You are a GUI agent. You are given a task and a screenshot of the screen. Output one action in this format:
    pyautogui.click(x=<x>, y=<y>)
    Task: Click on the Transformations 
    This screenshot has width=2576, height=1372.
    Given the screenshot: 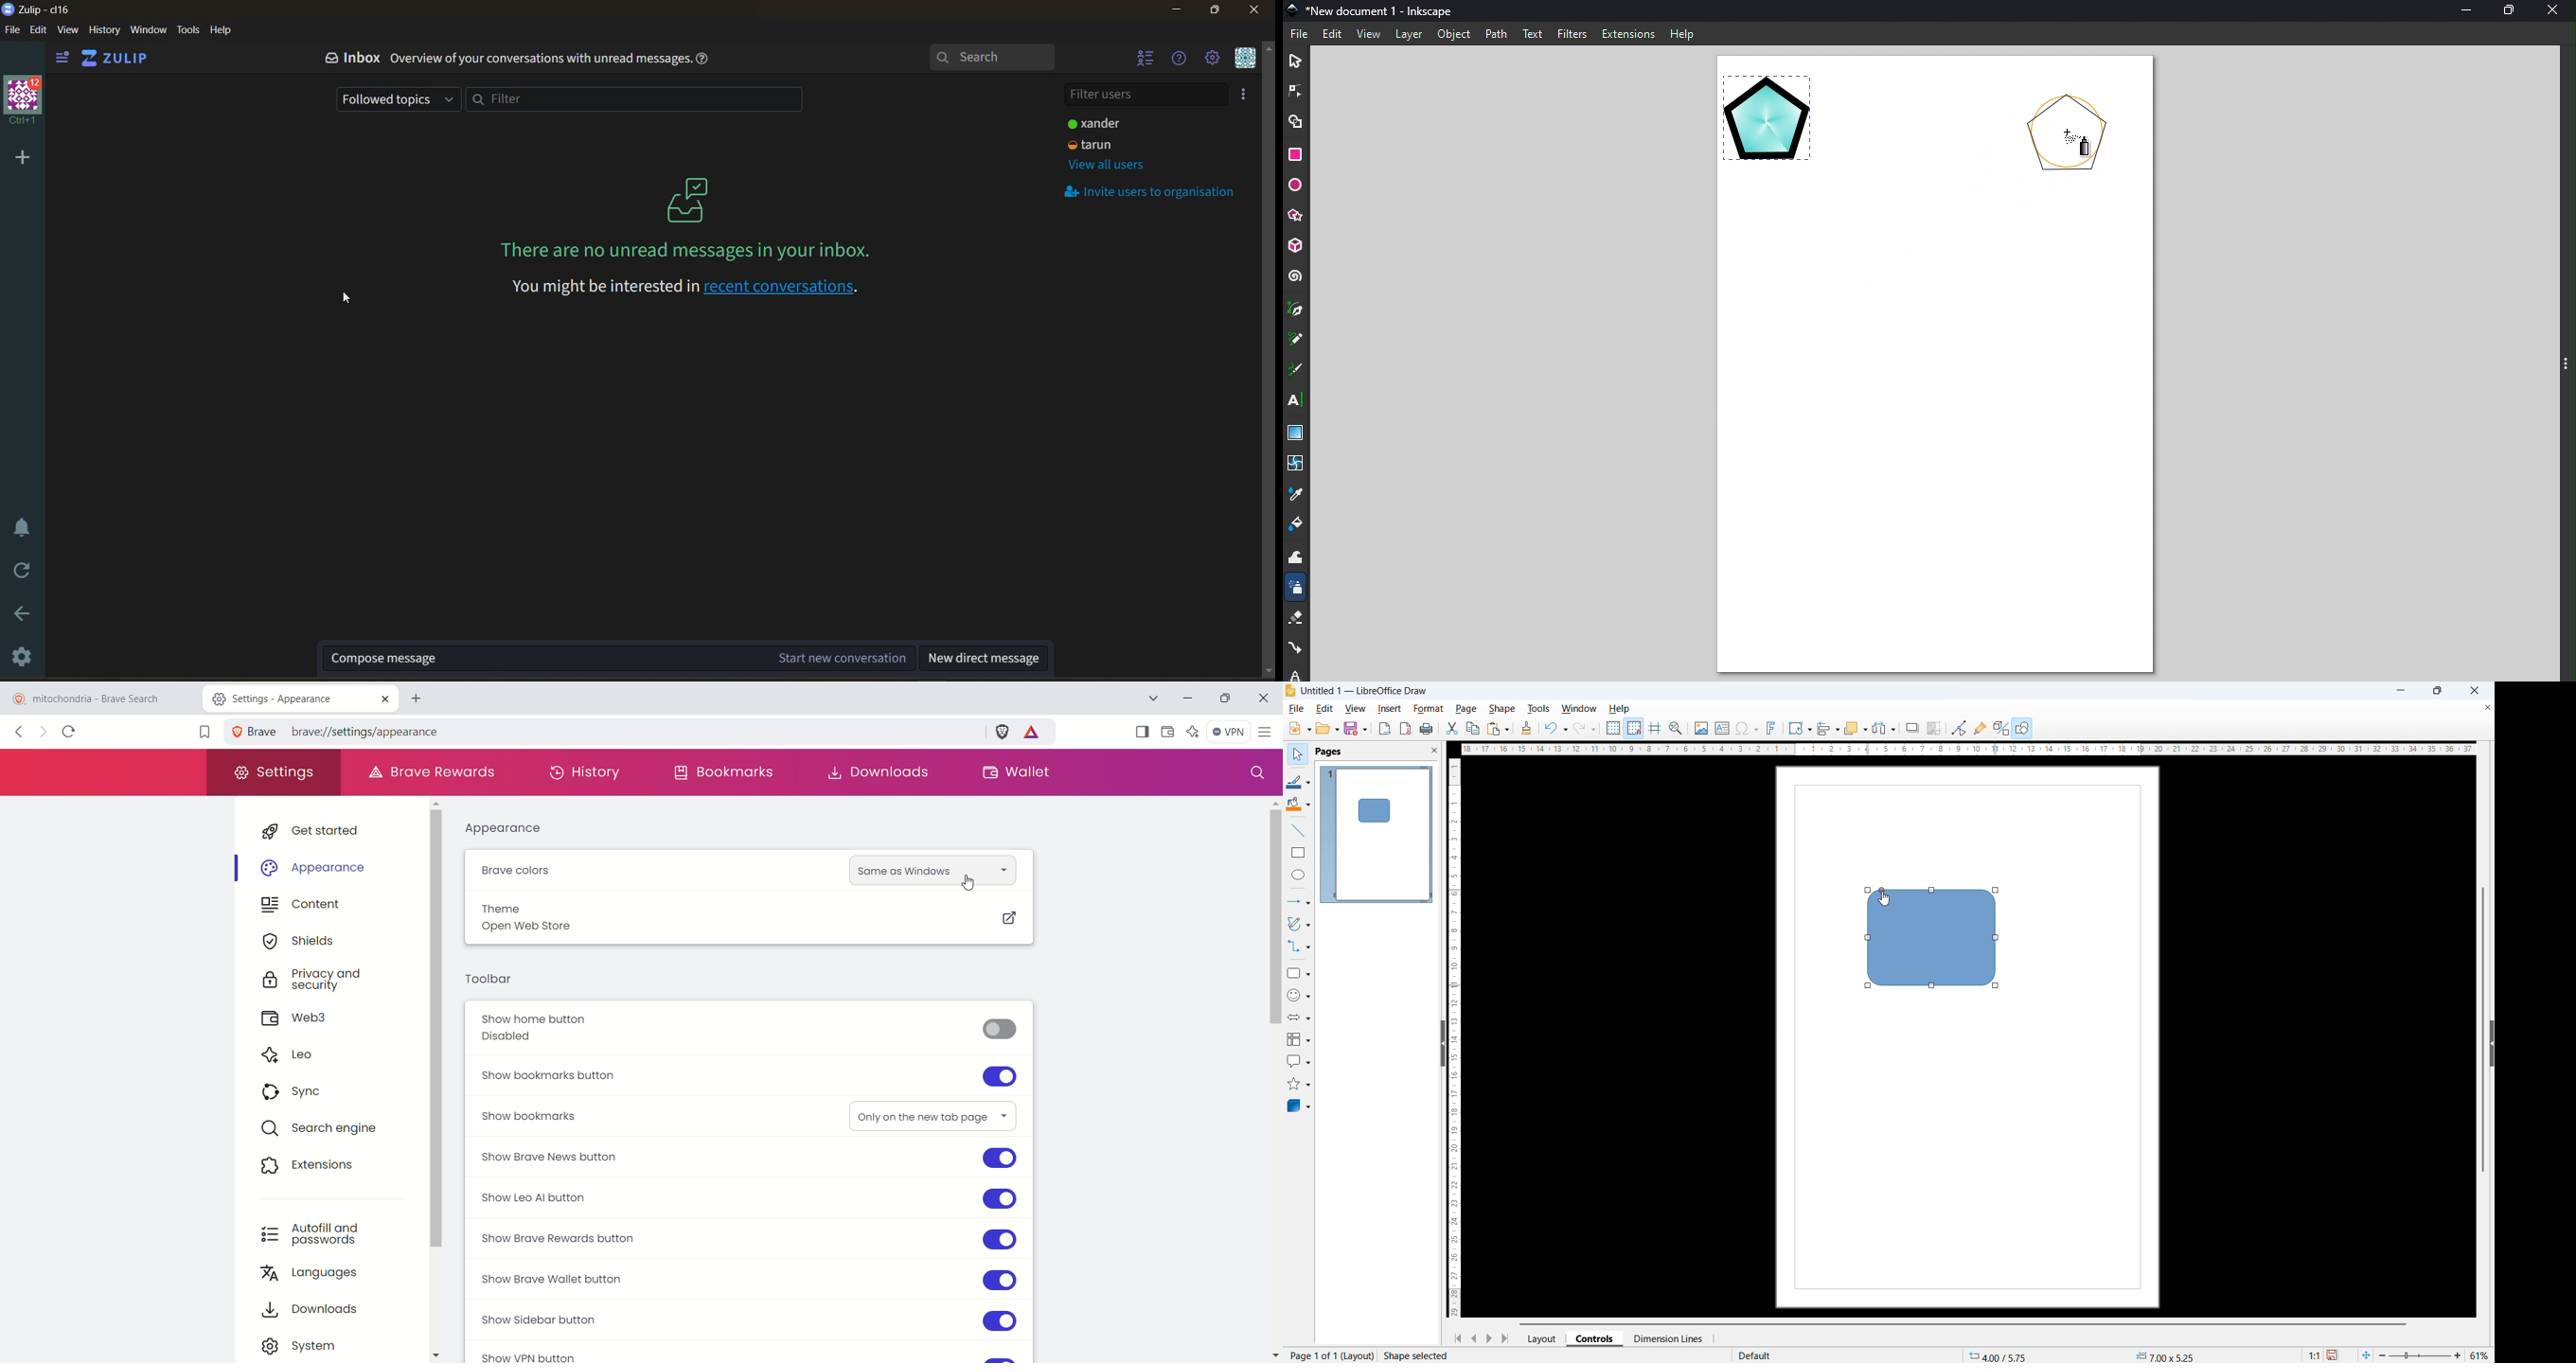 What is the action you would take?
    pyautogui.click(x=1800, y=728)
    